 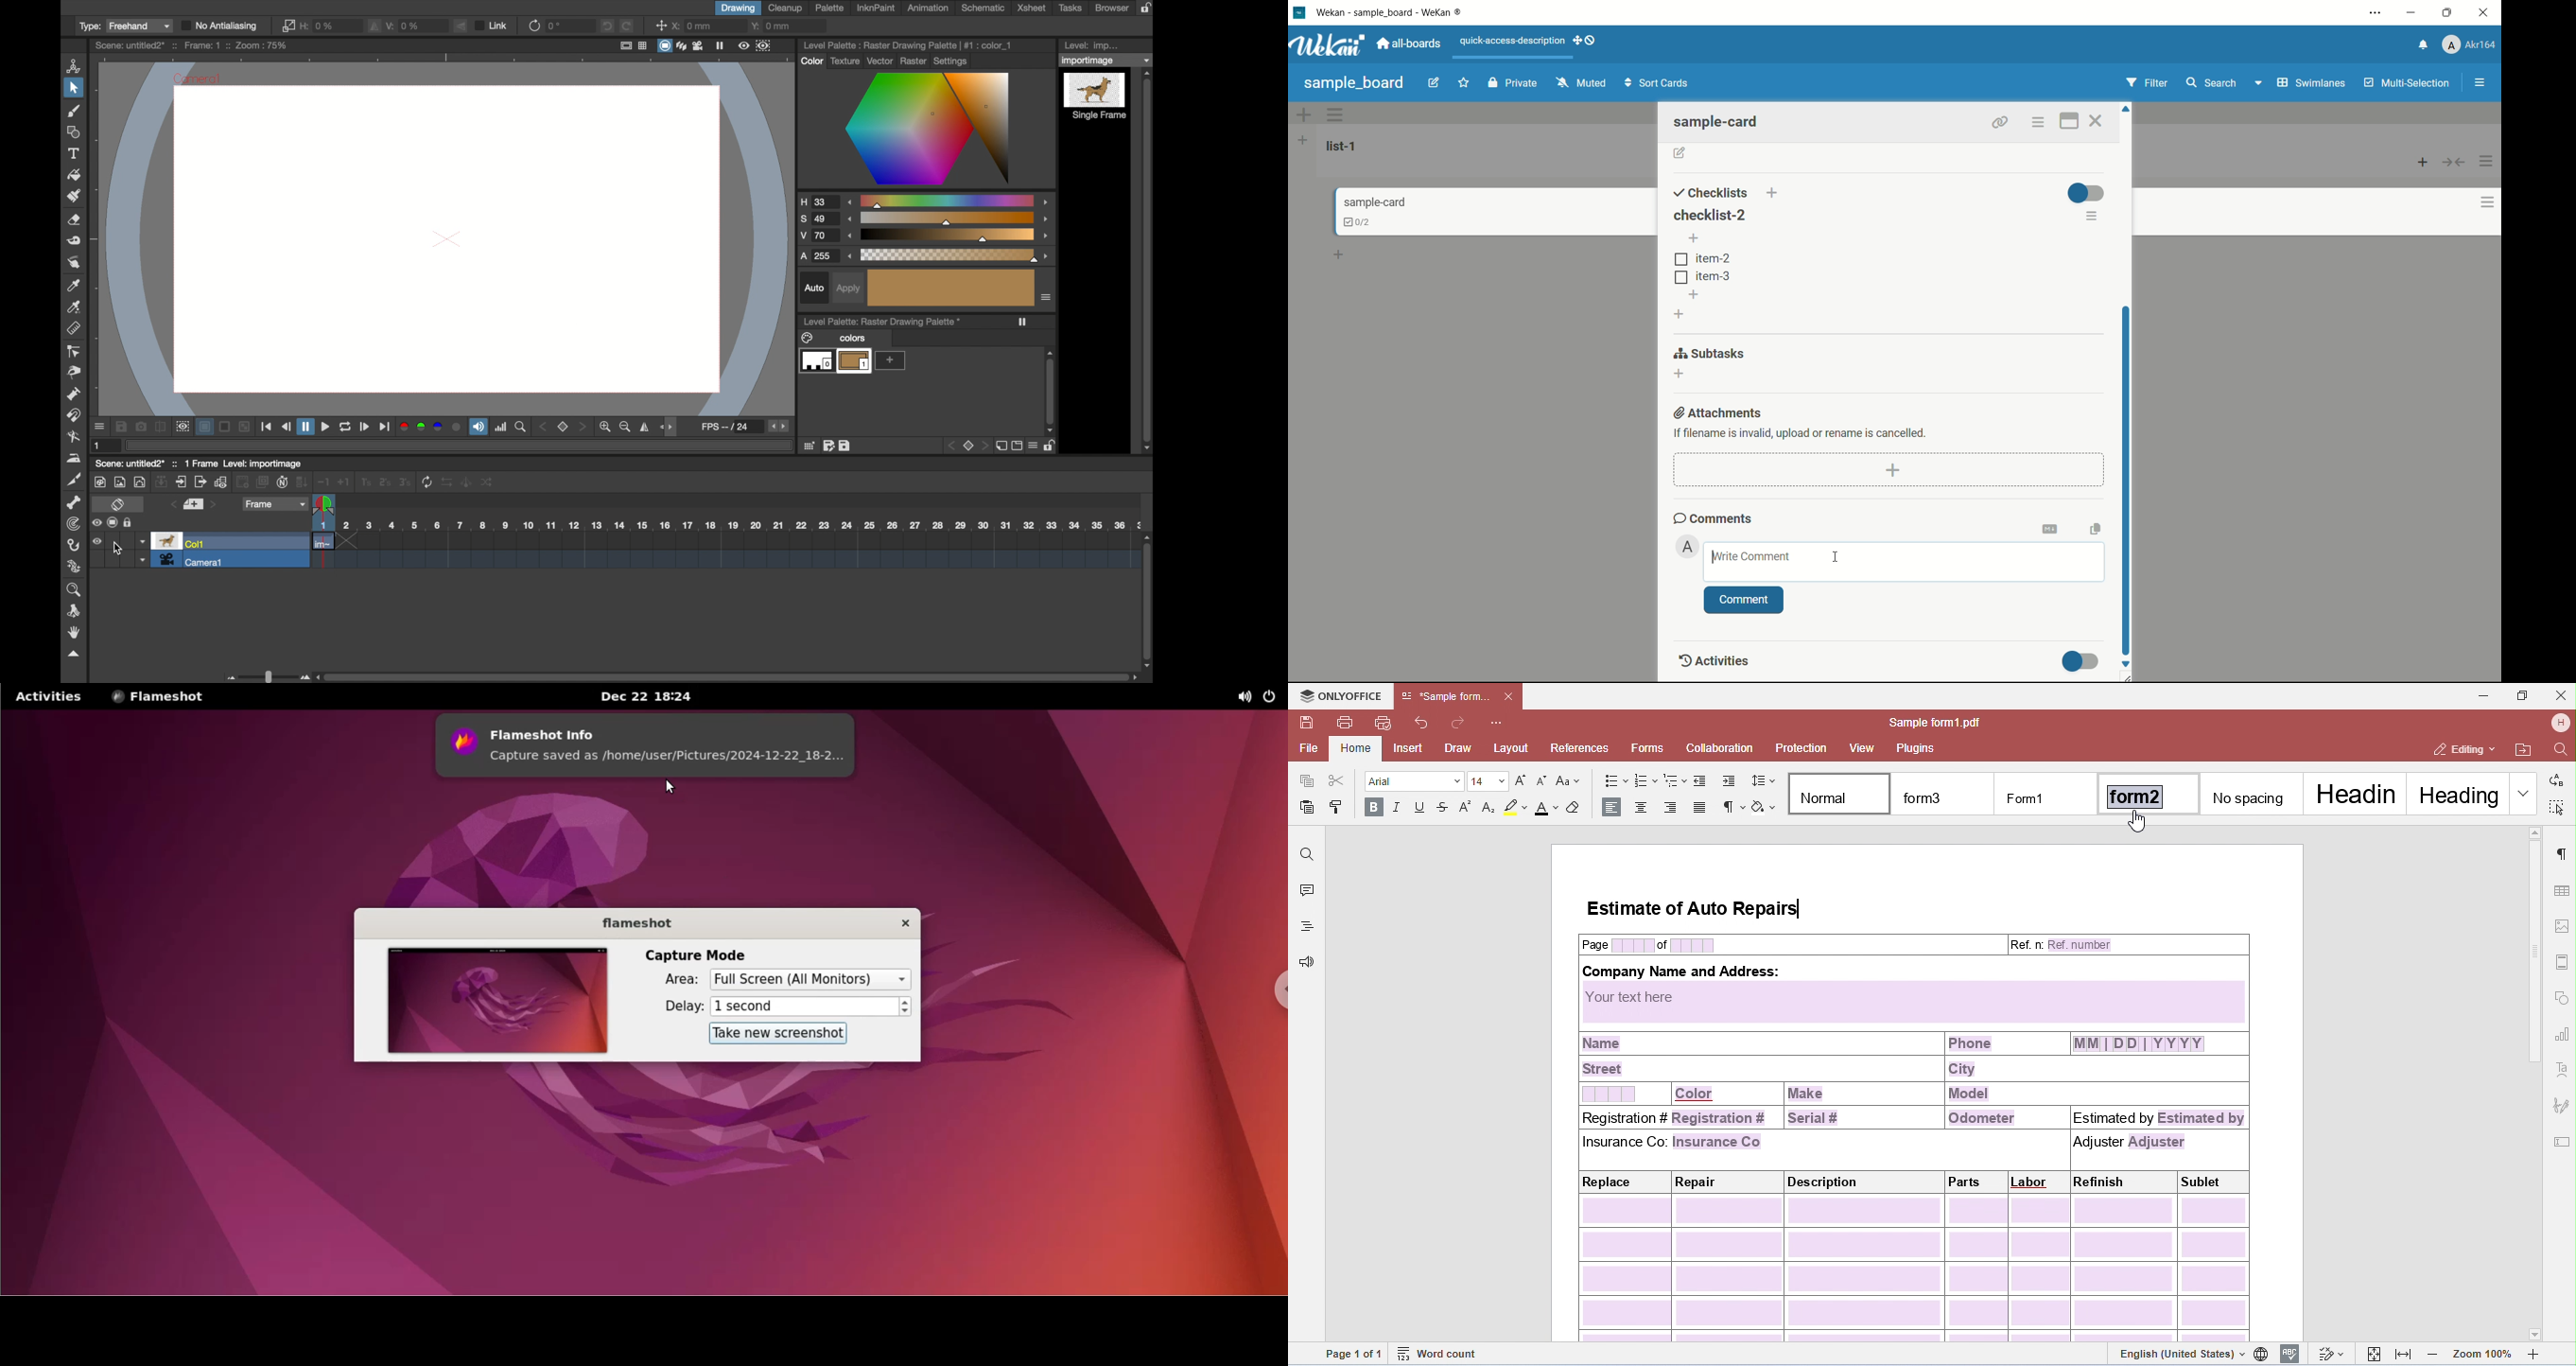 What do you see at coordinates (181, 426) in the screenshot?
I see `preview` at bounding box center [181, 426].